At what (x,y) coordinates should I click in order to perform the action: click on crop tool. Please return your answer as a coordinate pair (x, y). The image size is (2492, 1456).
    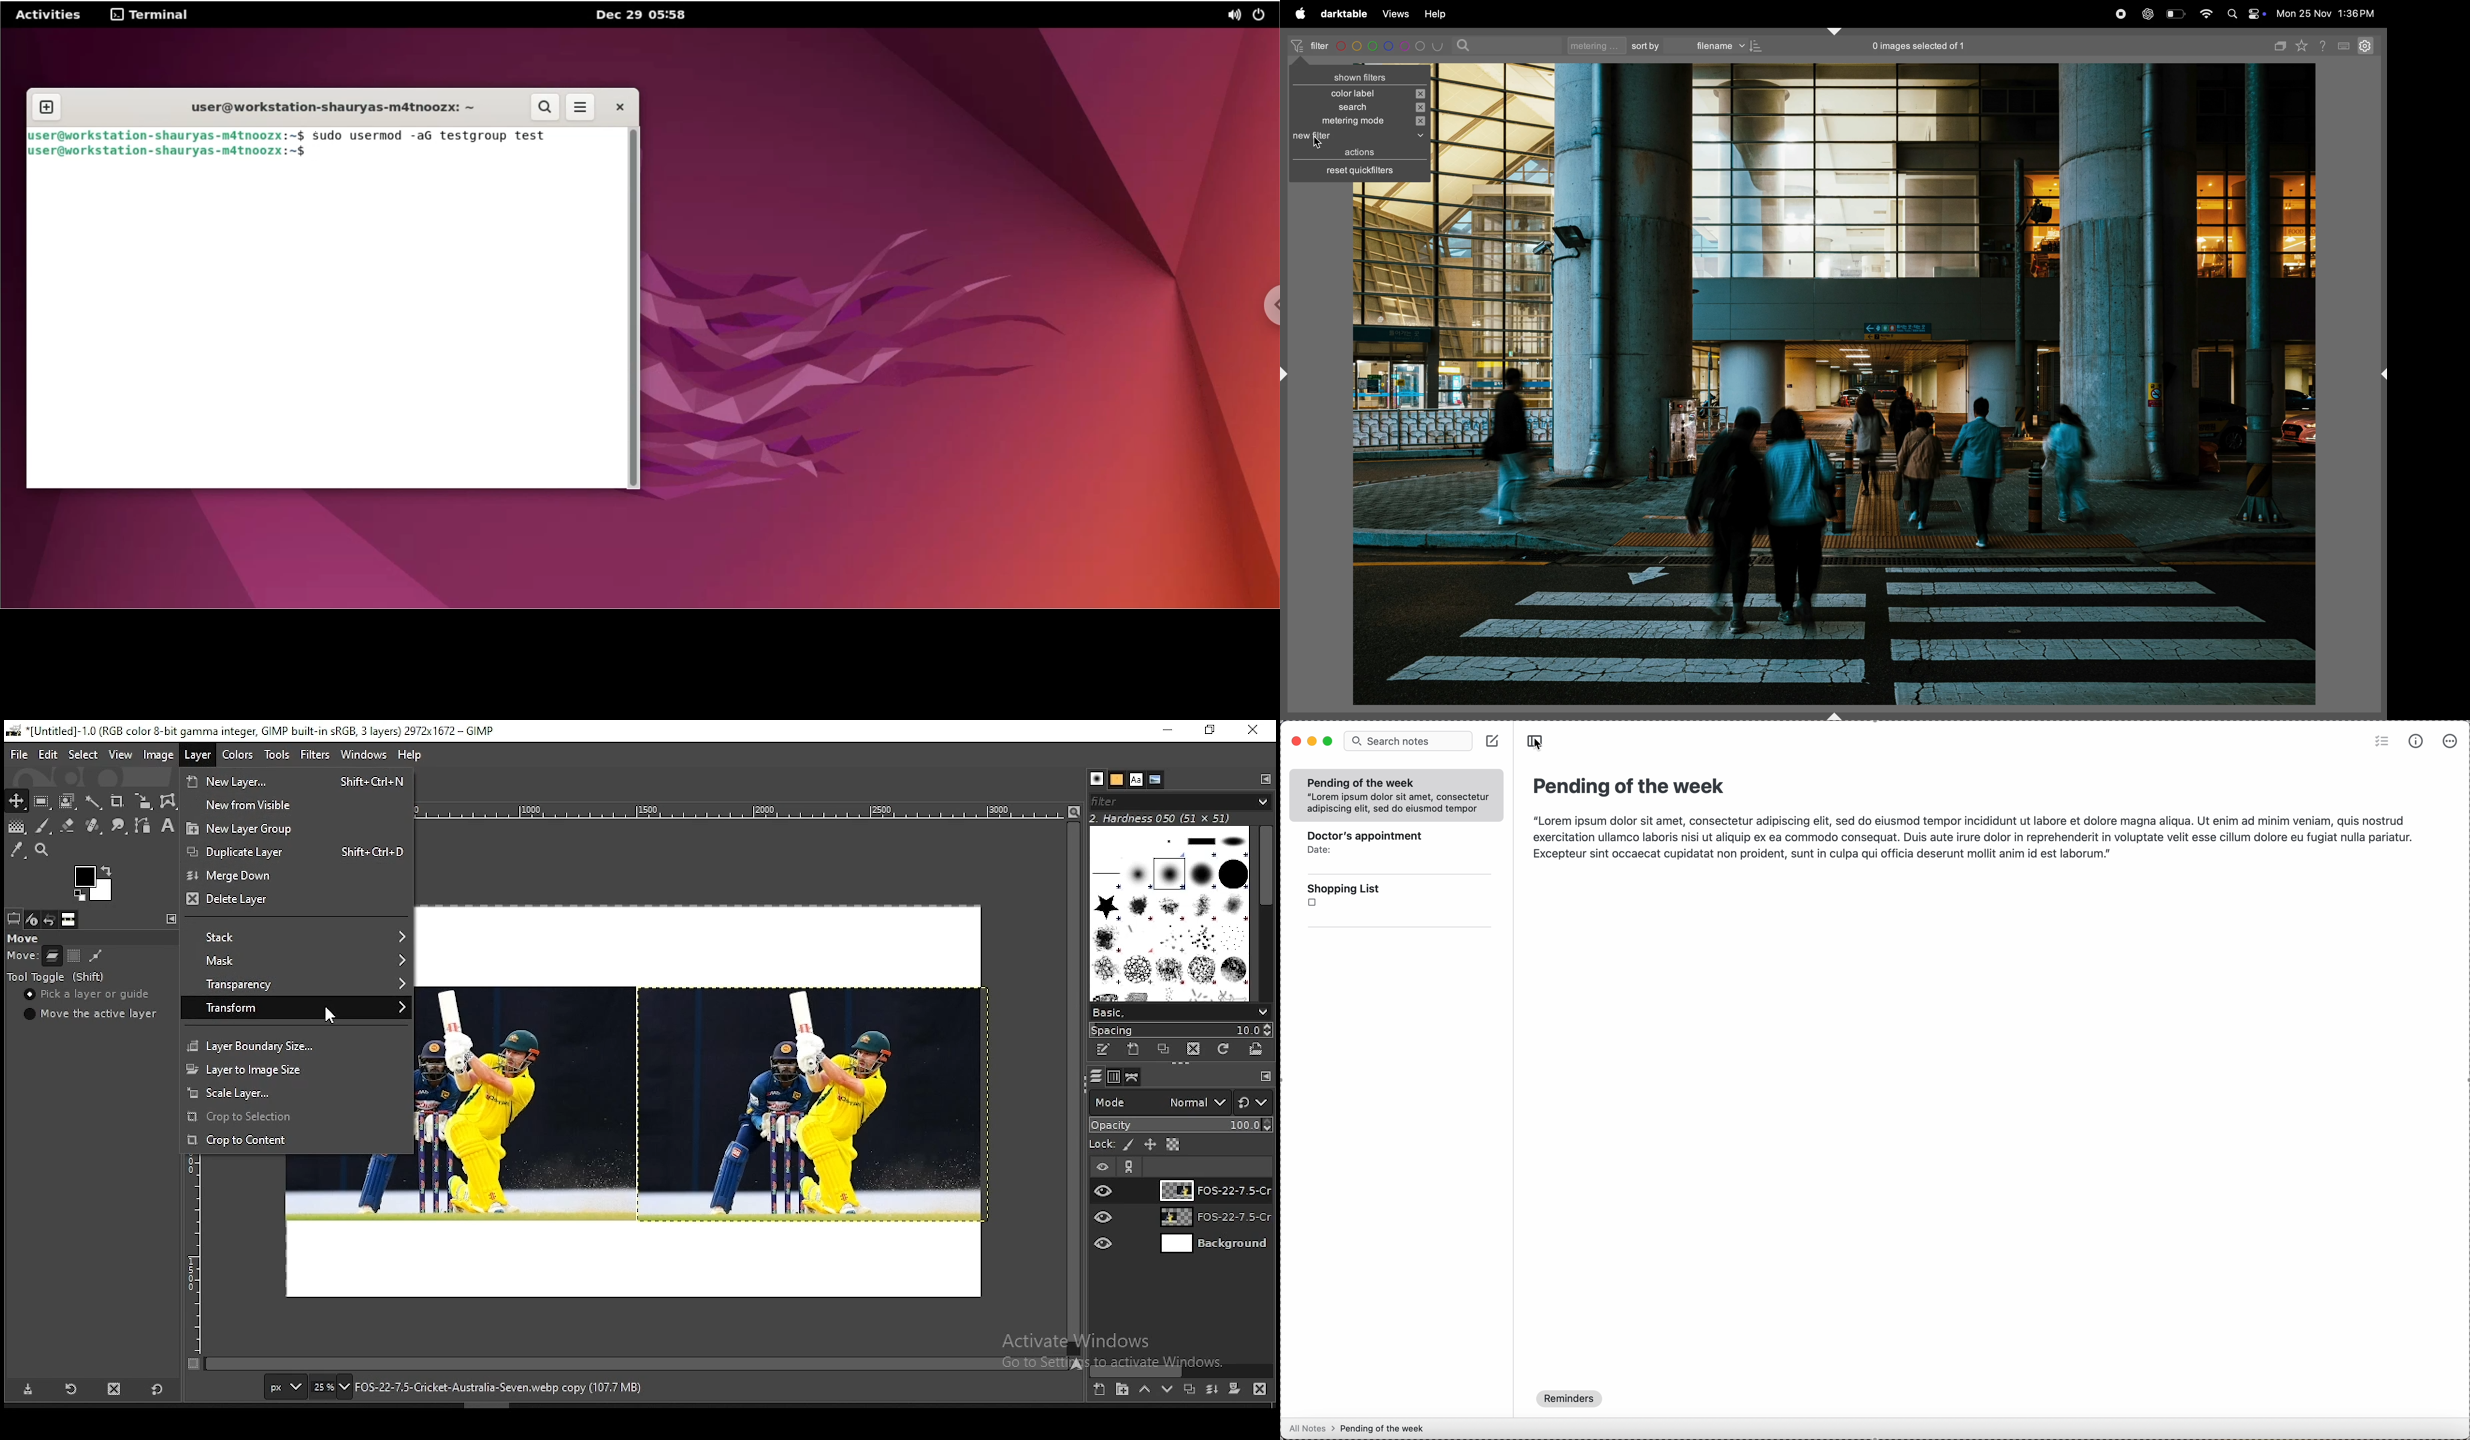
    Looking at the image, I should click on (116, 800).